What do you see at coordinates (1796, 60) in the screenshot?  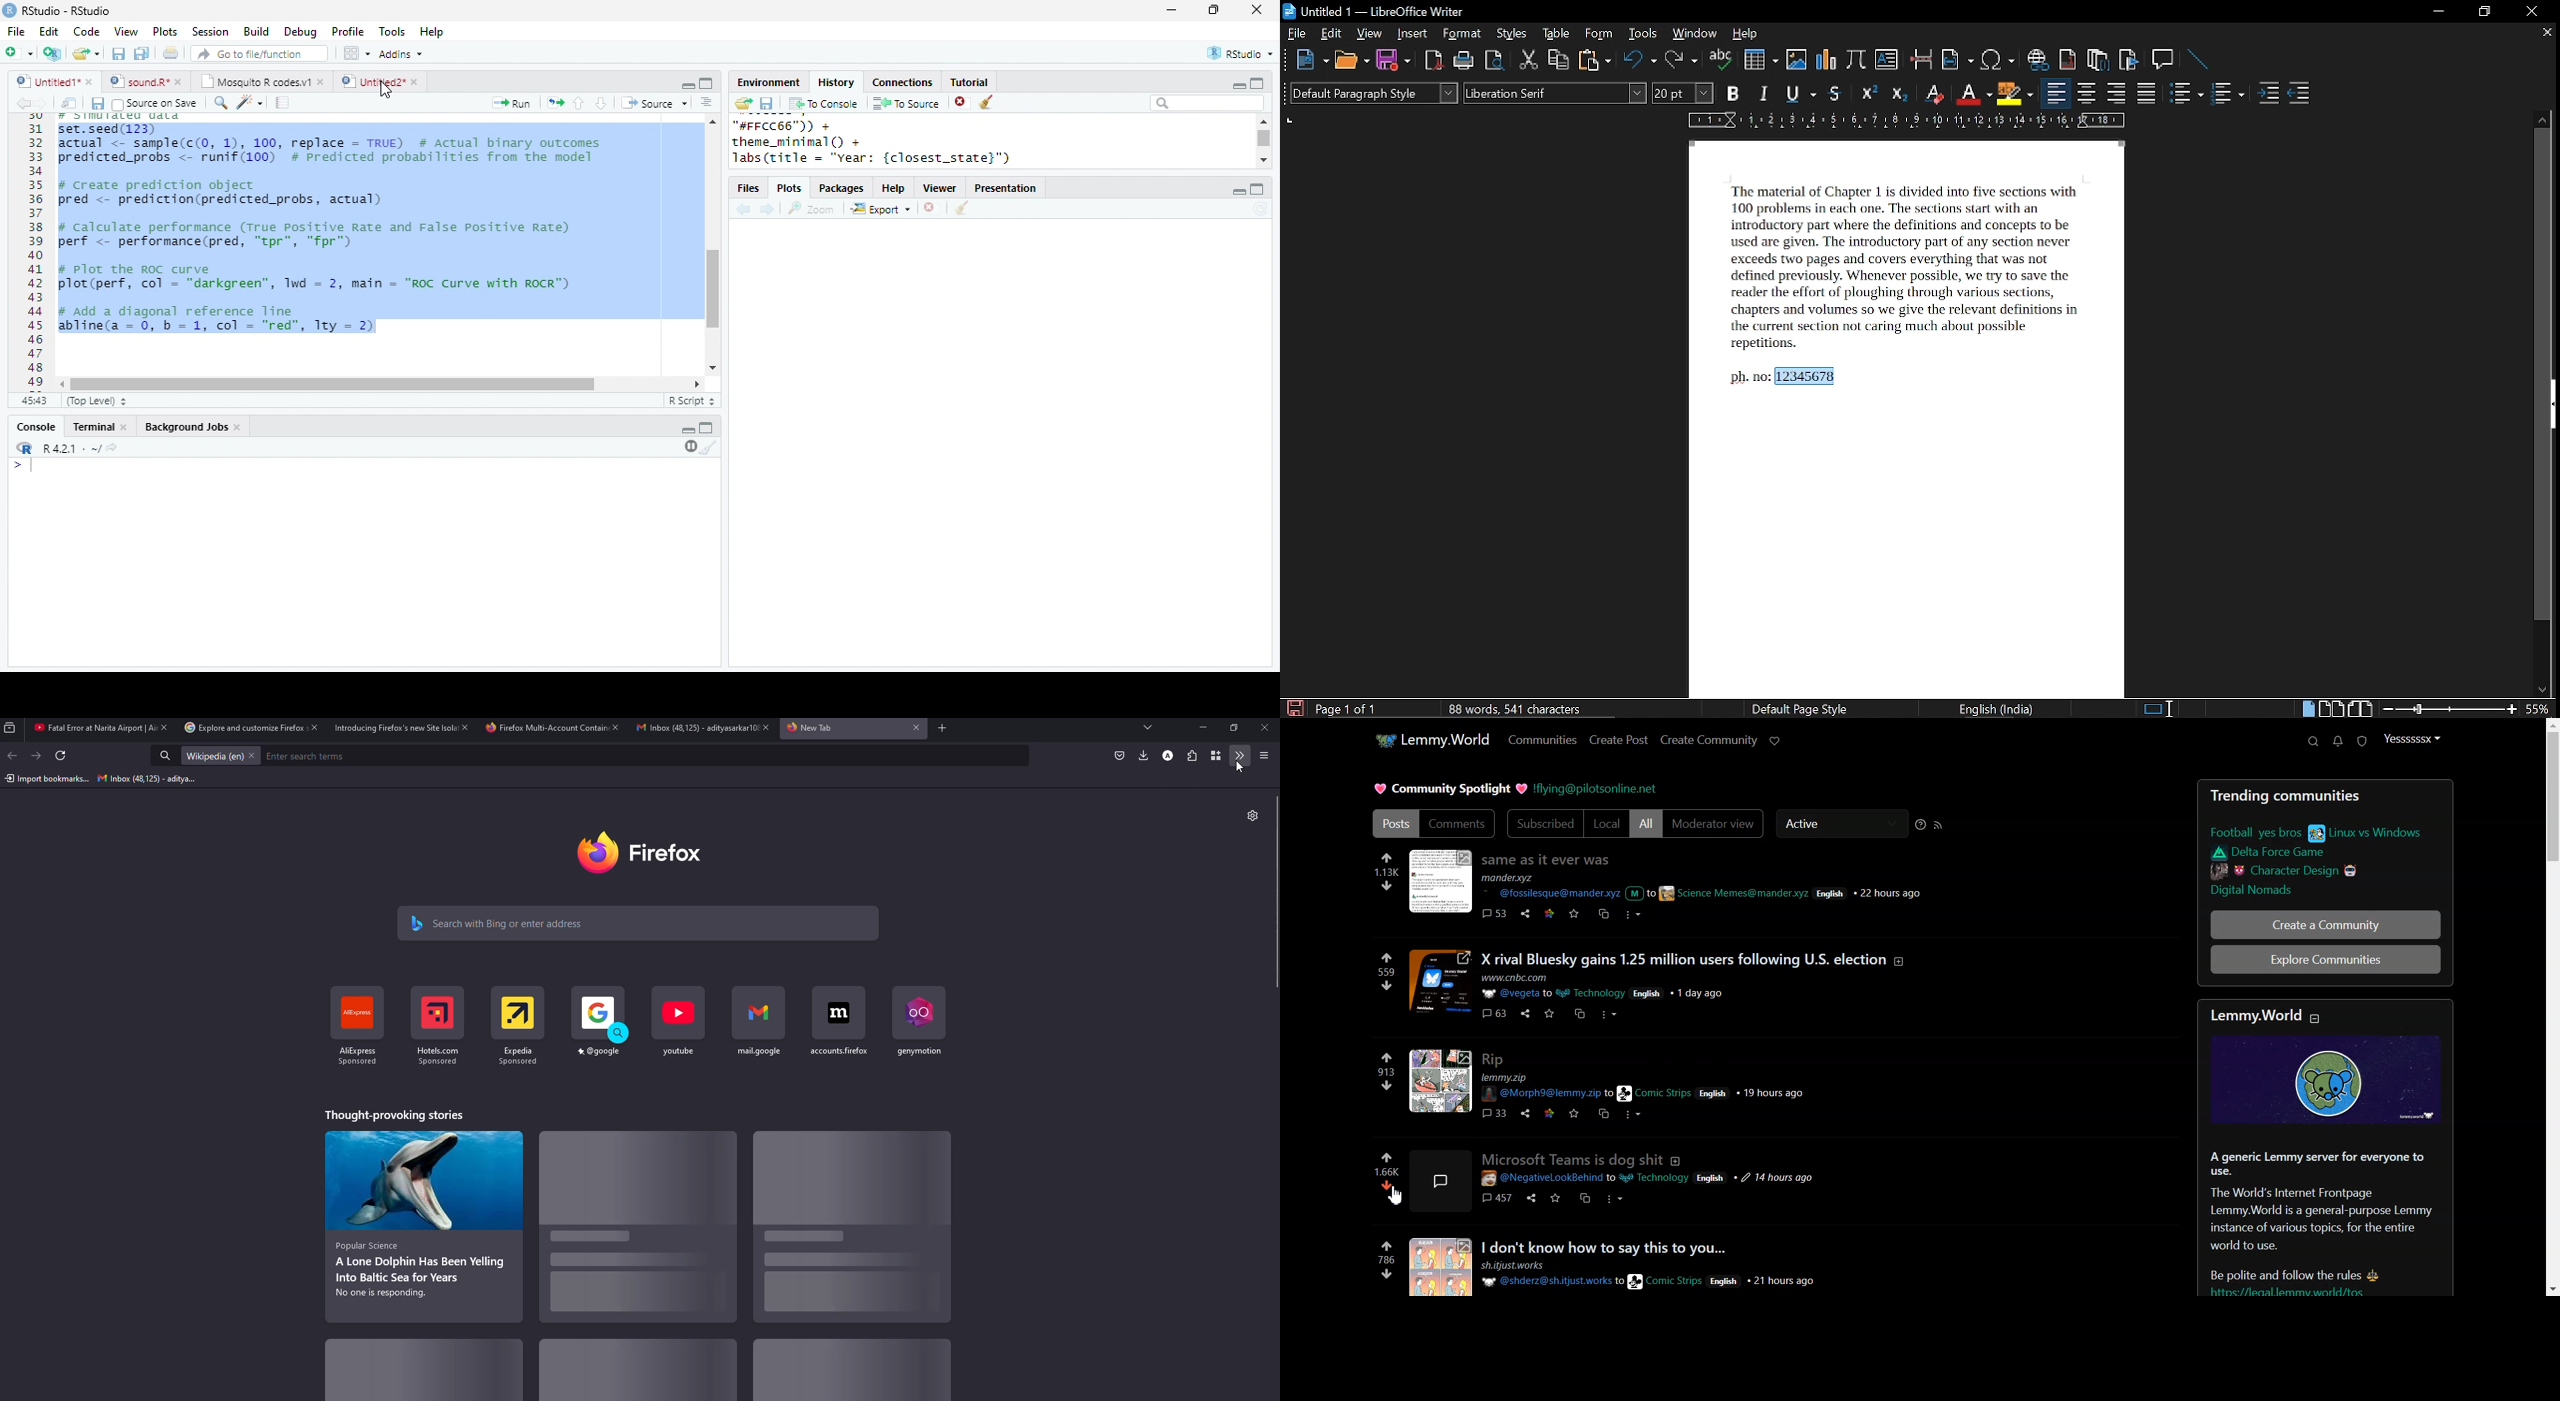 I see `insert image` at bounding box center [1796, 60].